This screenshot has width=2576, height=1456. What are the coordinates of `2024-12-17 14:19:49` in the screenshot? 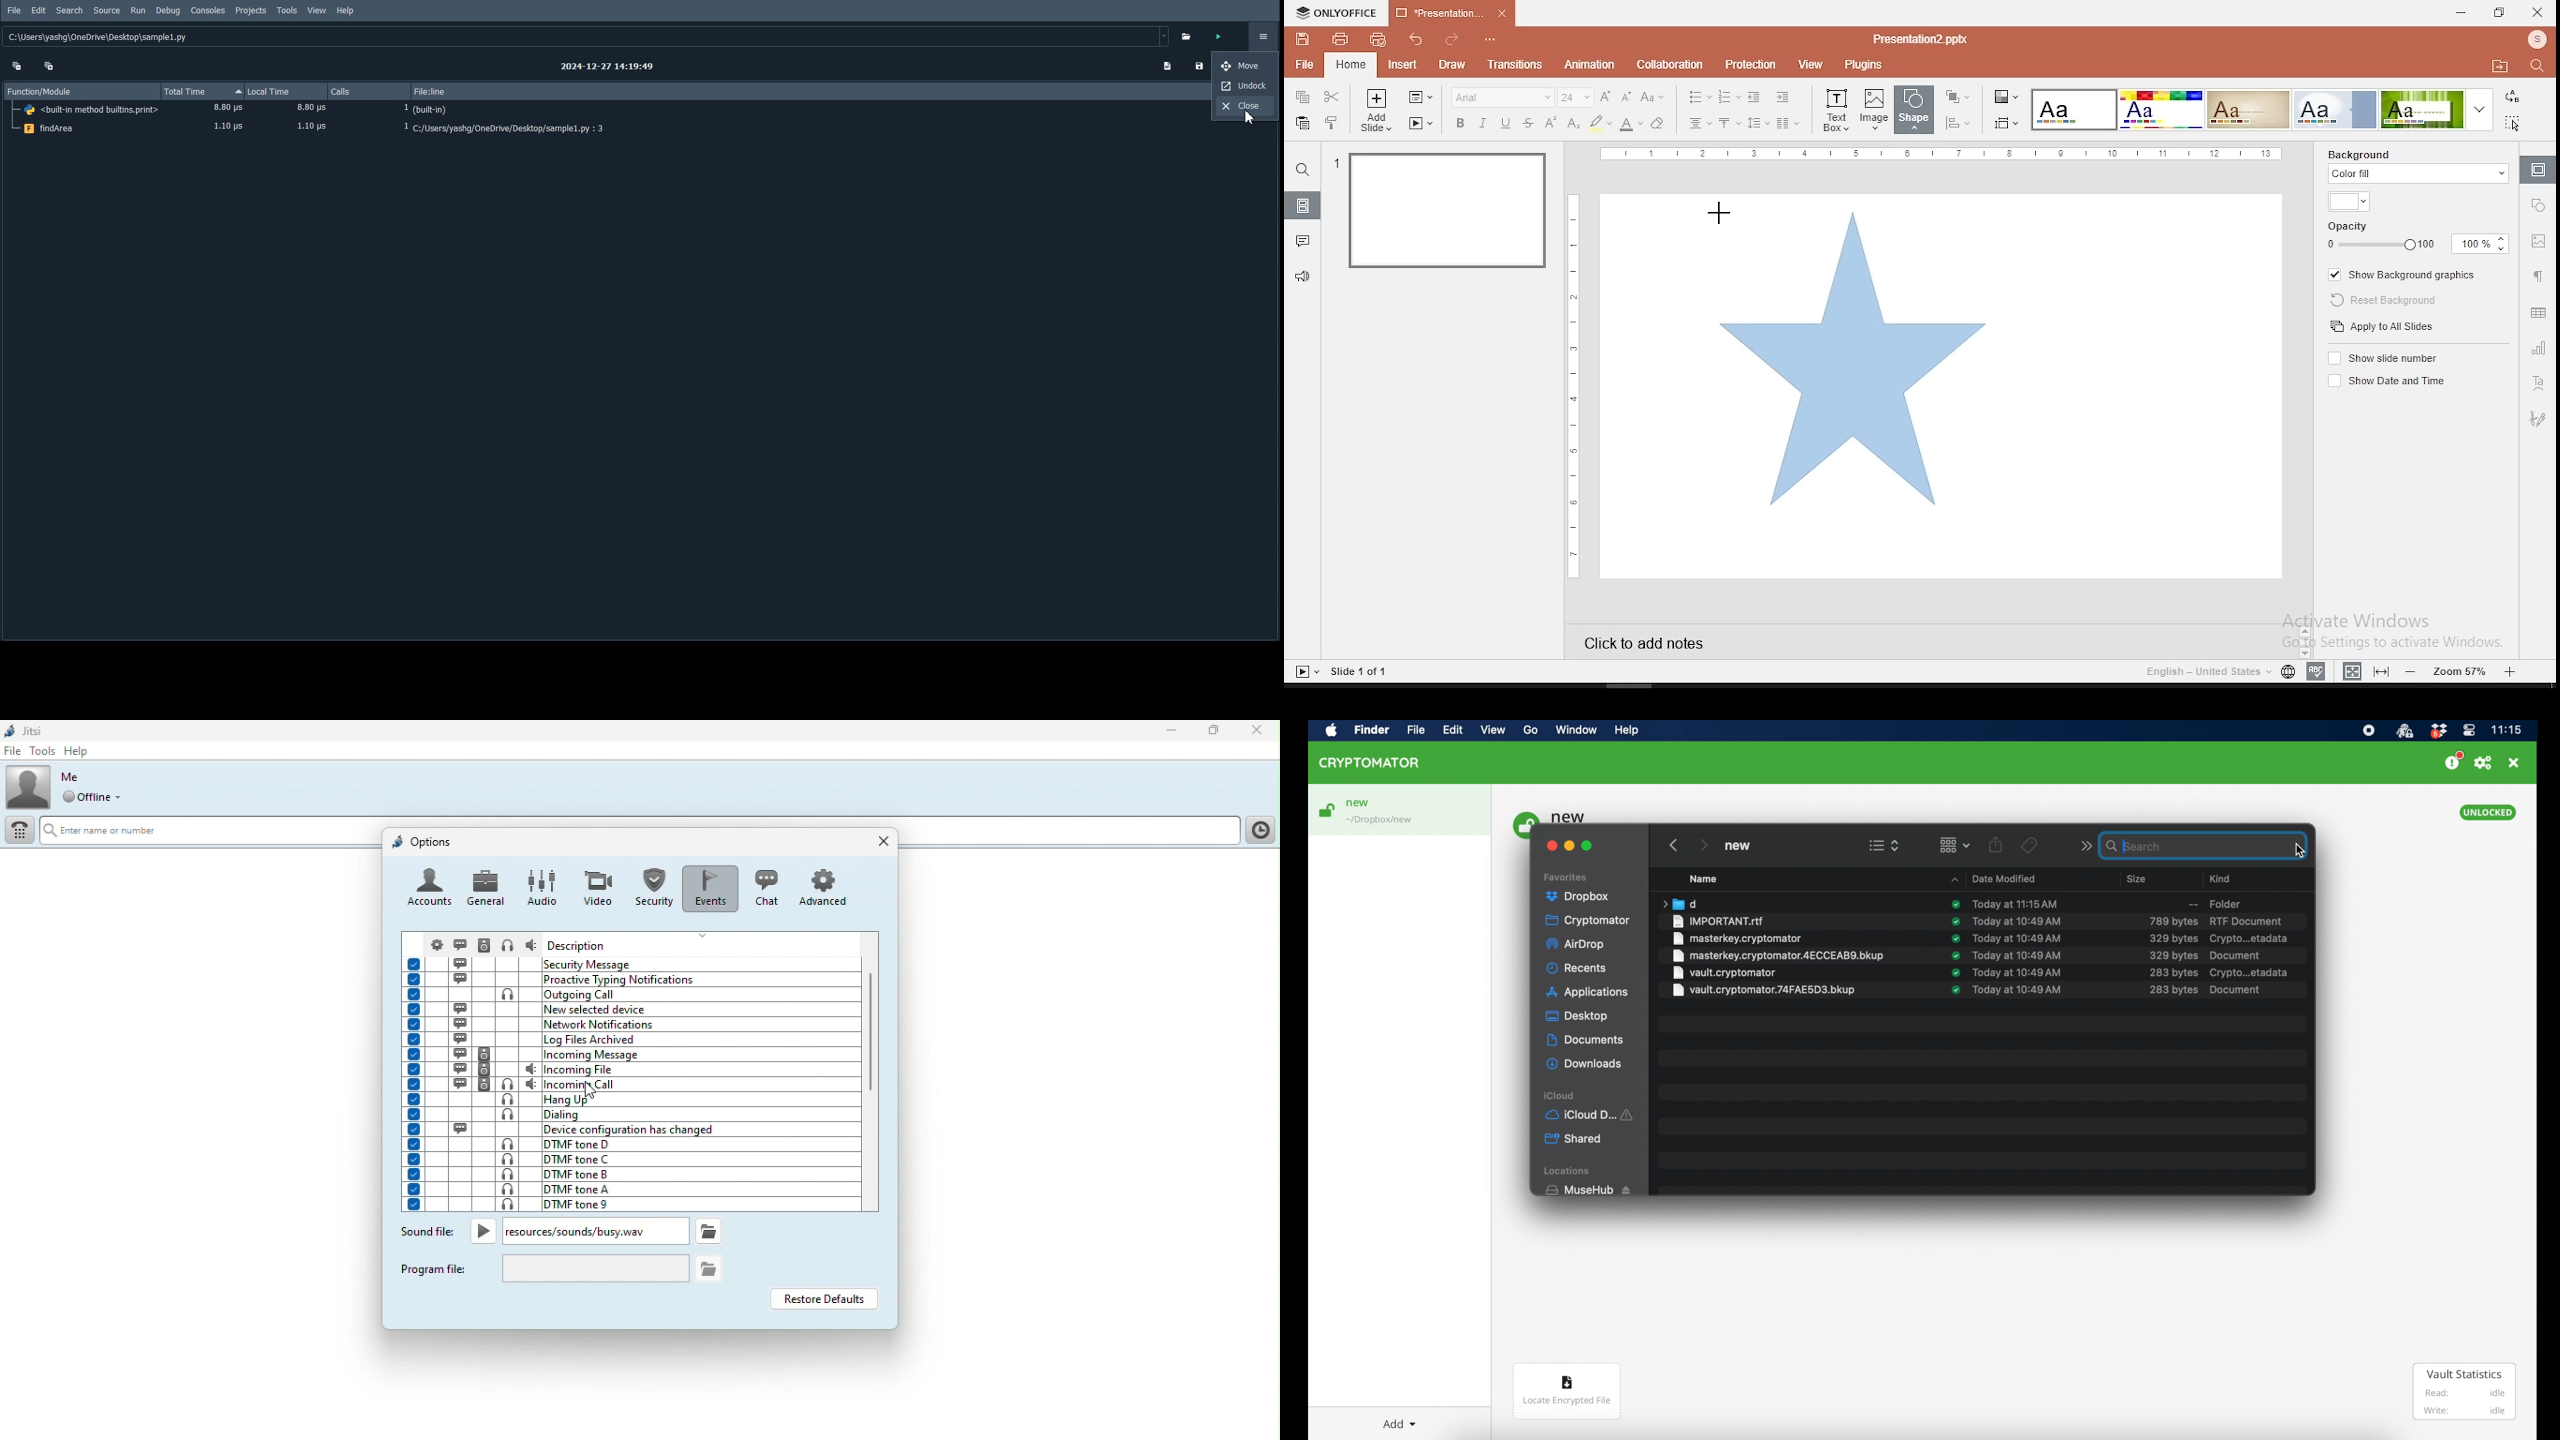 It's located at (609, 67).